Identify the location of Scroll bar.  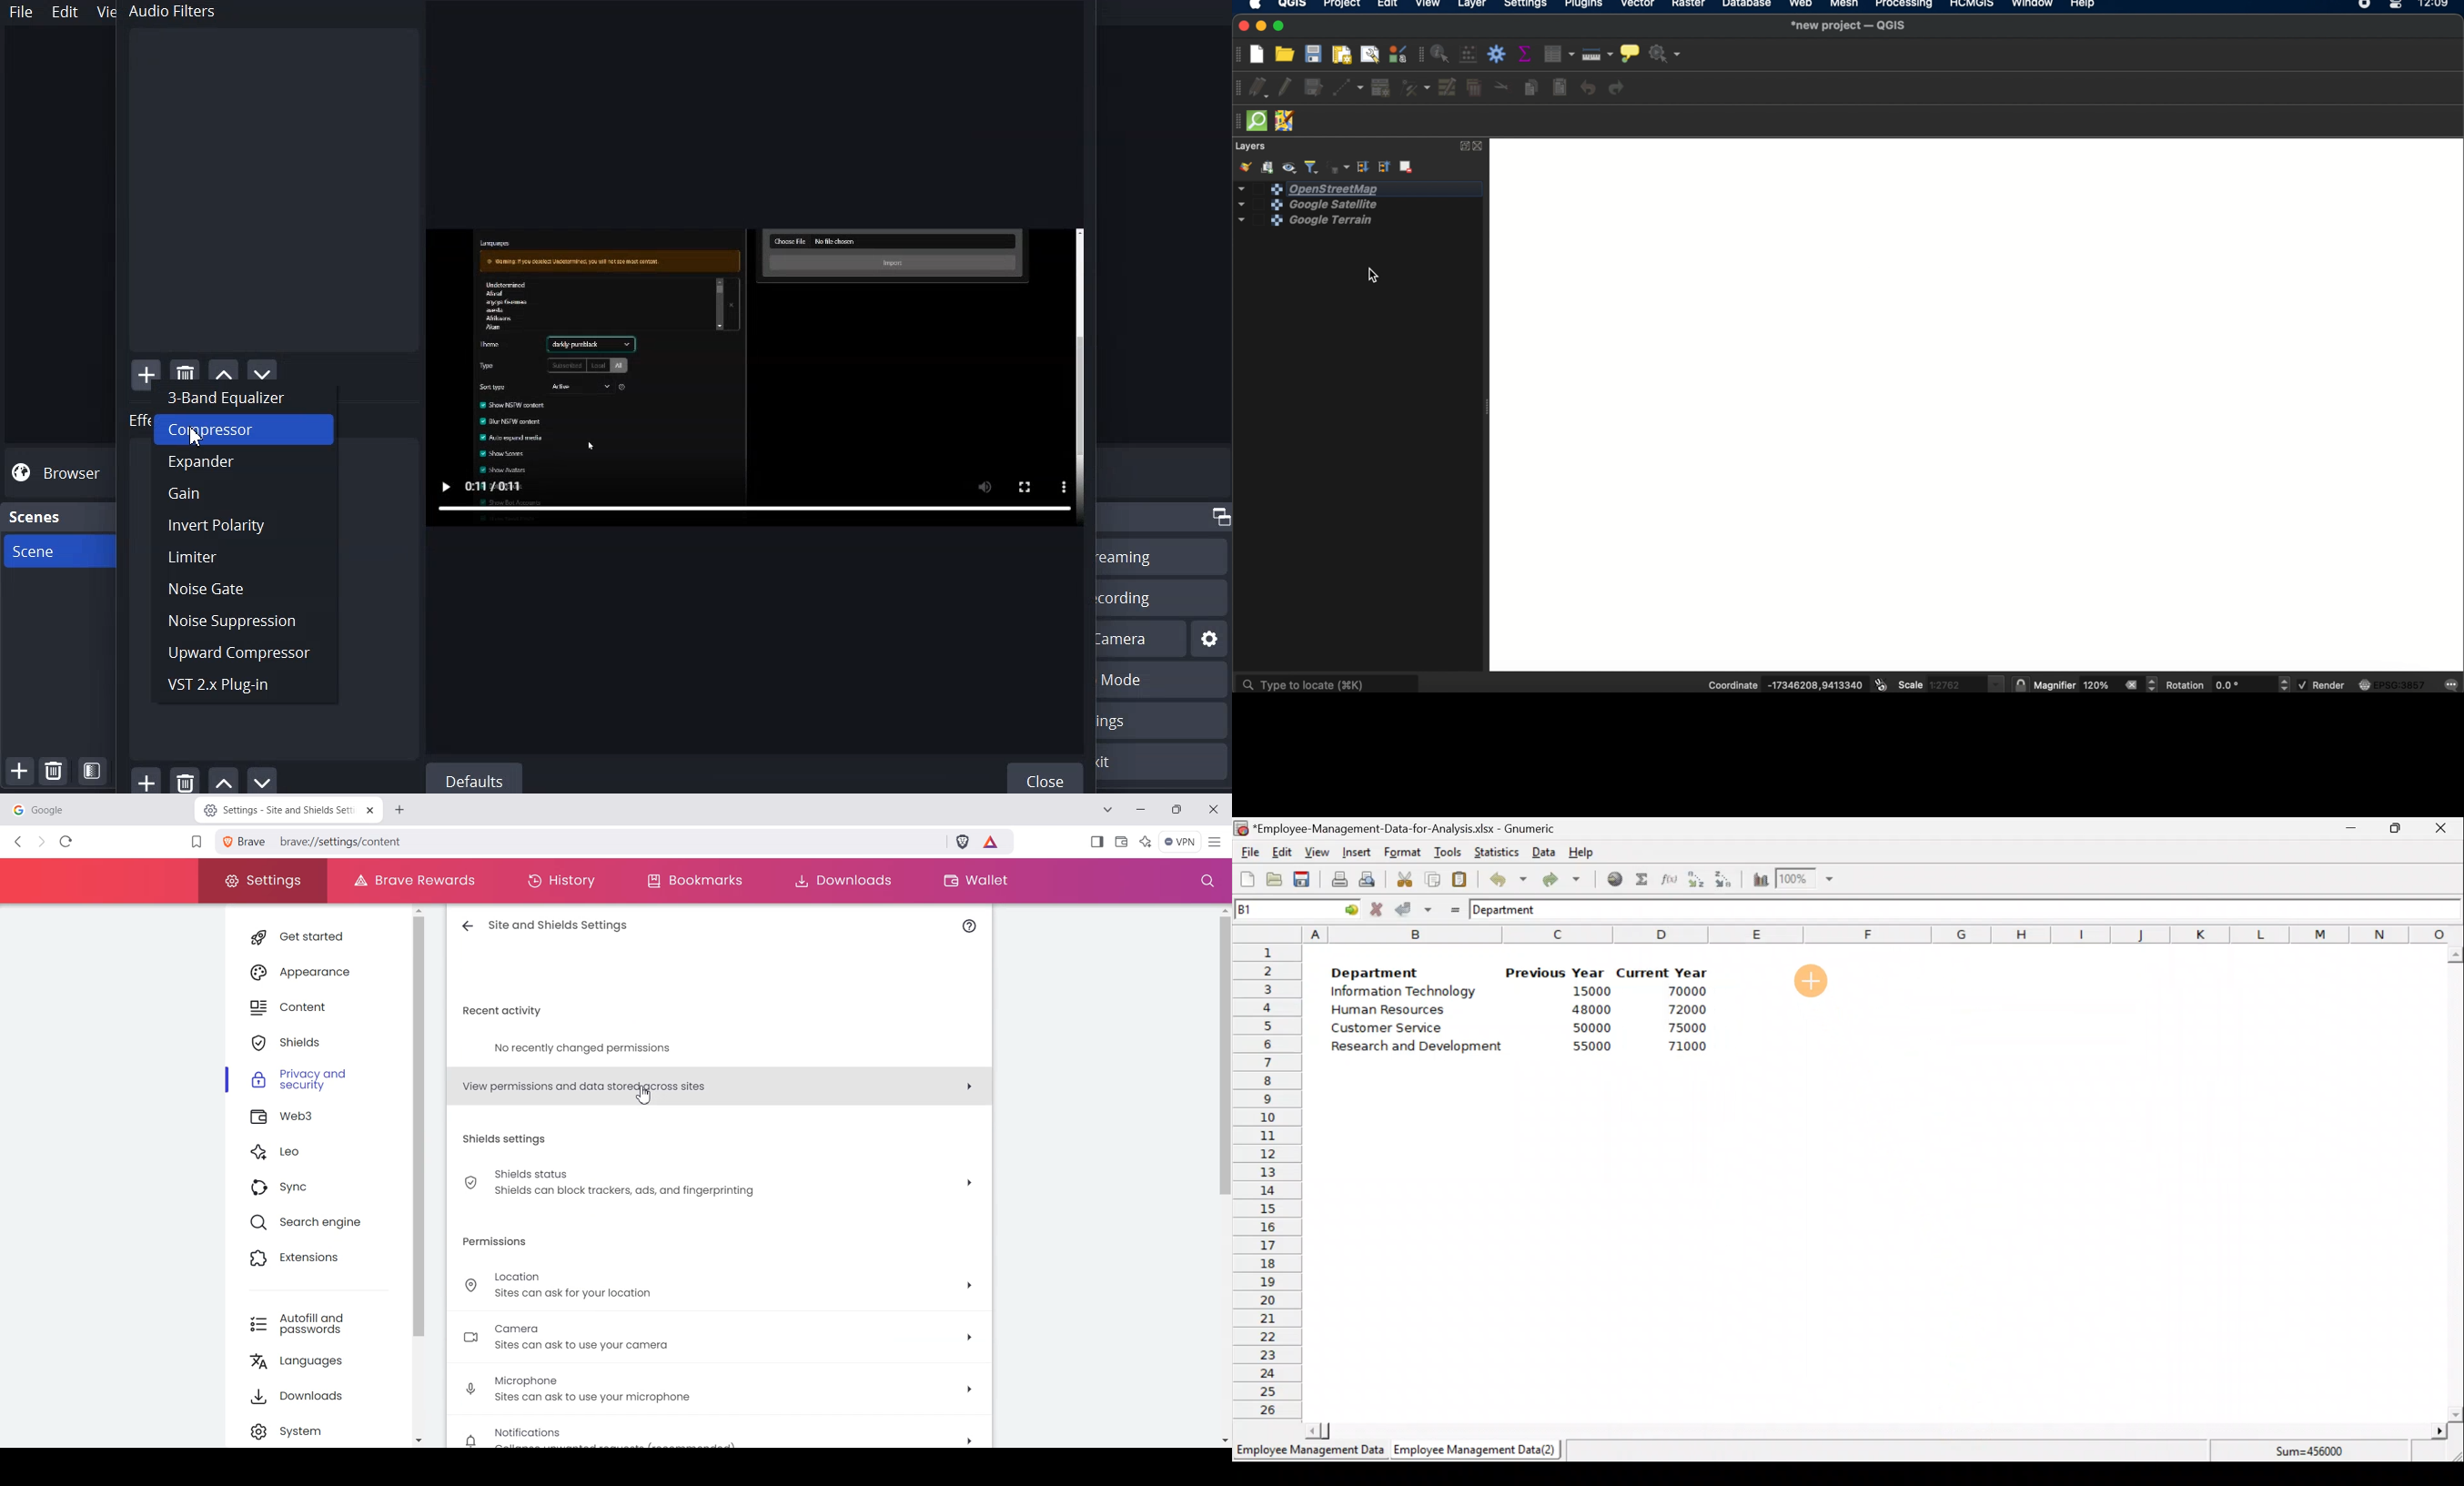
(2455, 1184).